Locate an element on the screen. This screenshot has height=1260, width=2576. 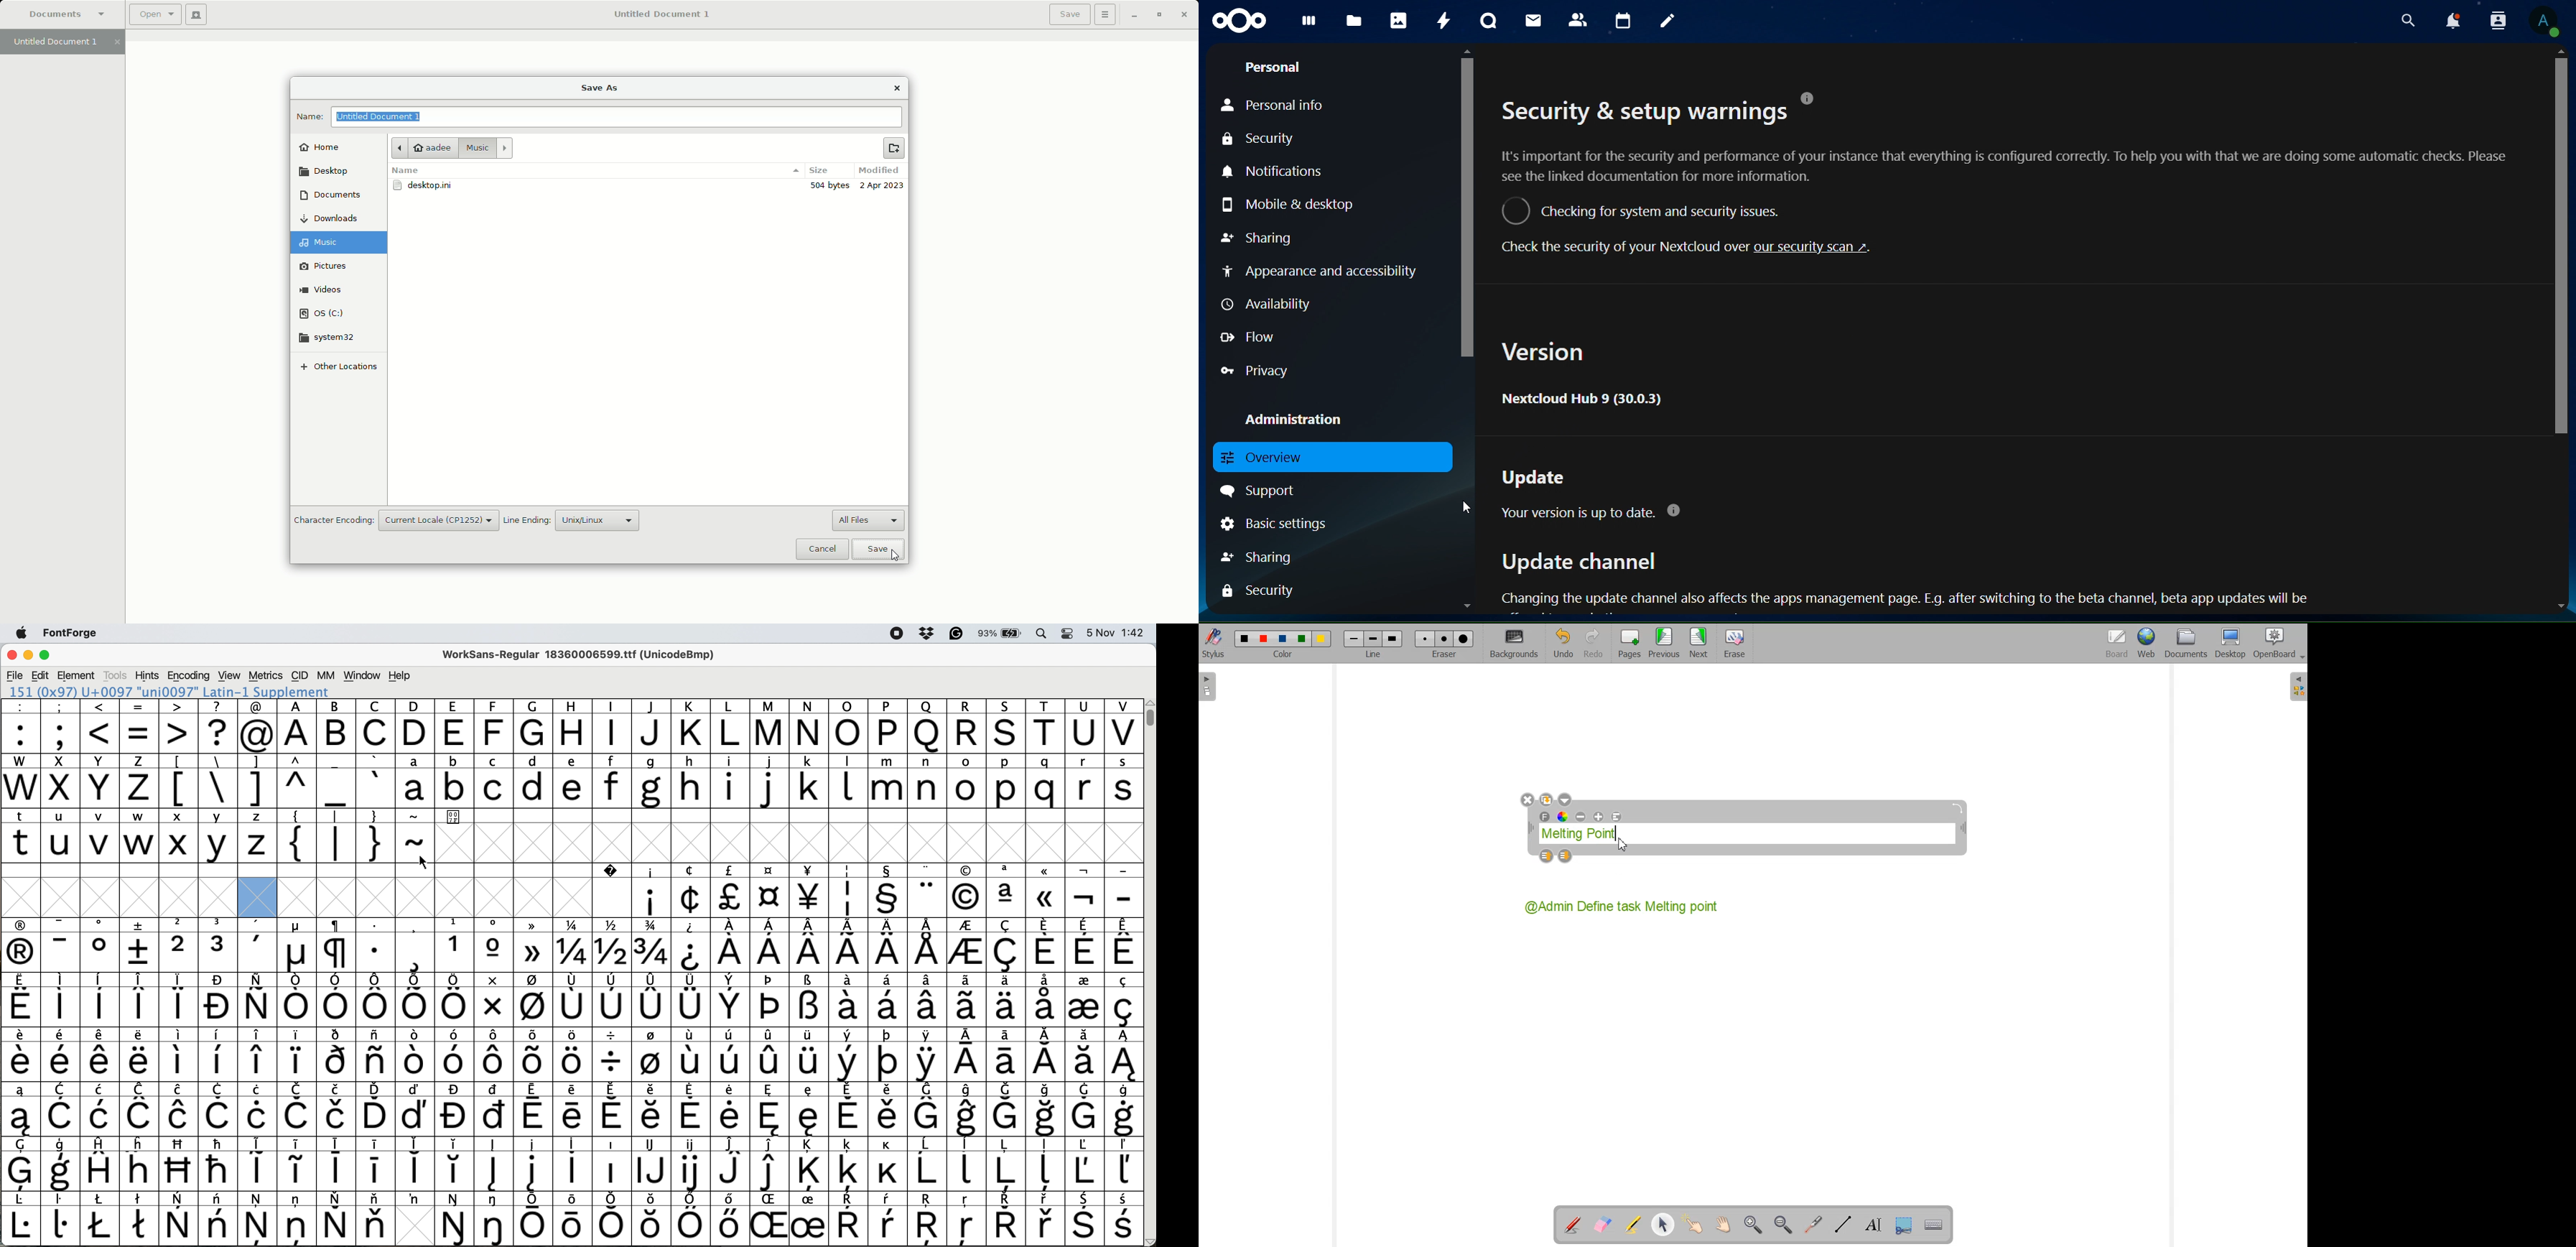
symbol is located at coordinates (850, 999).